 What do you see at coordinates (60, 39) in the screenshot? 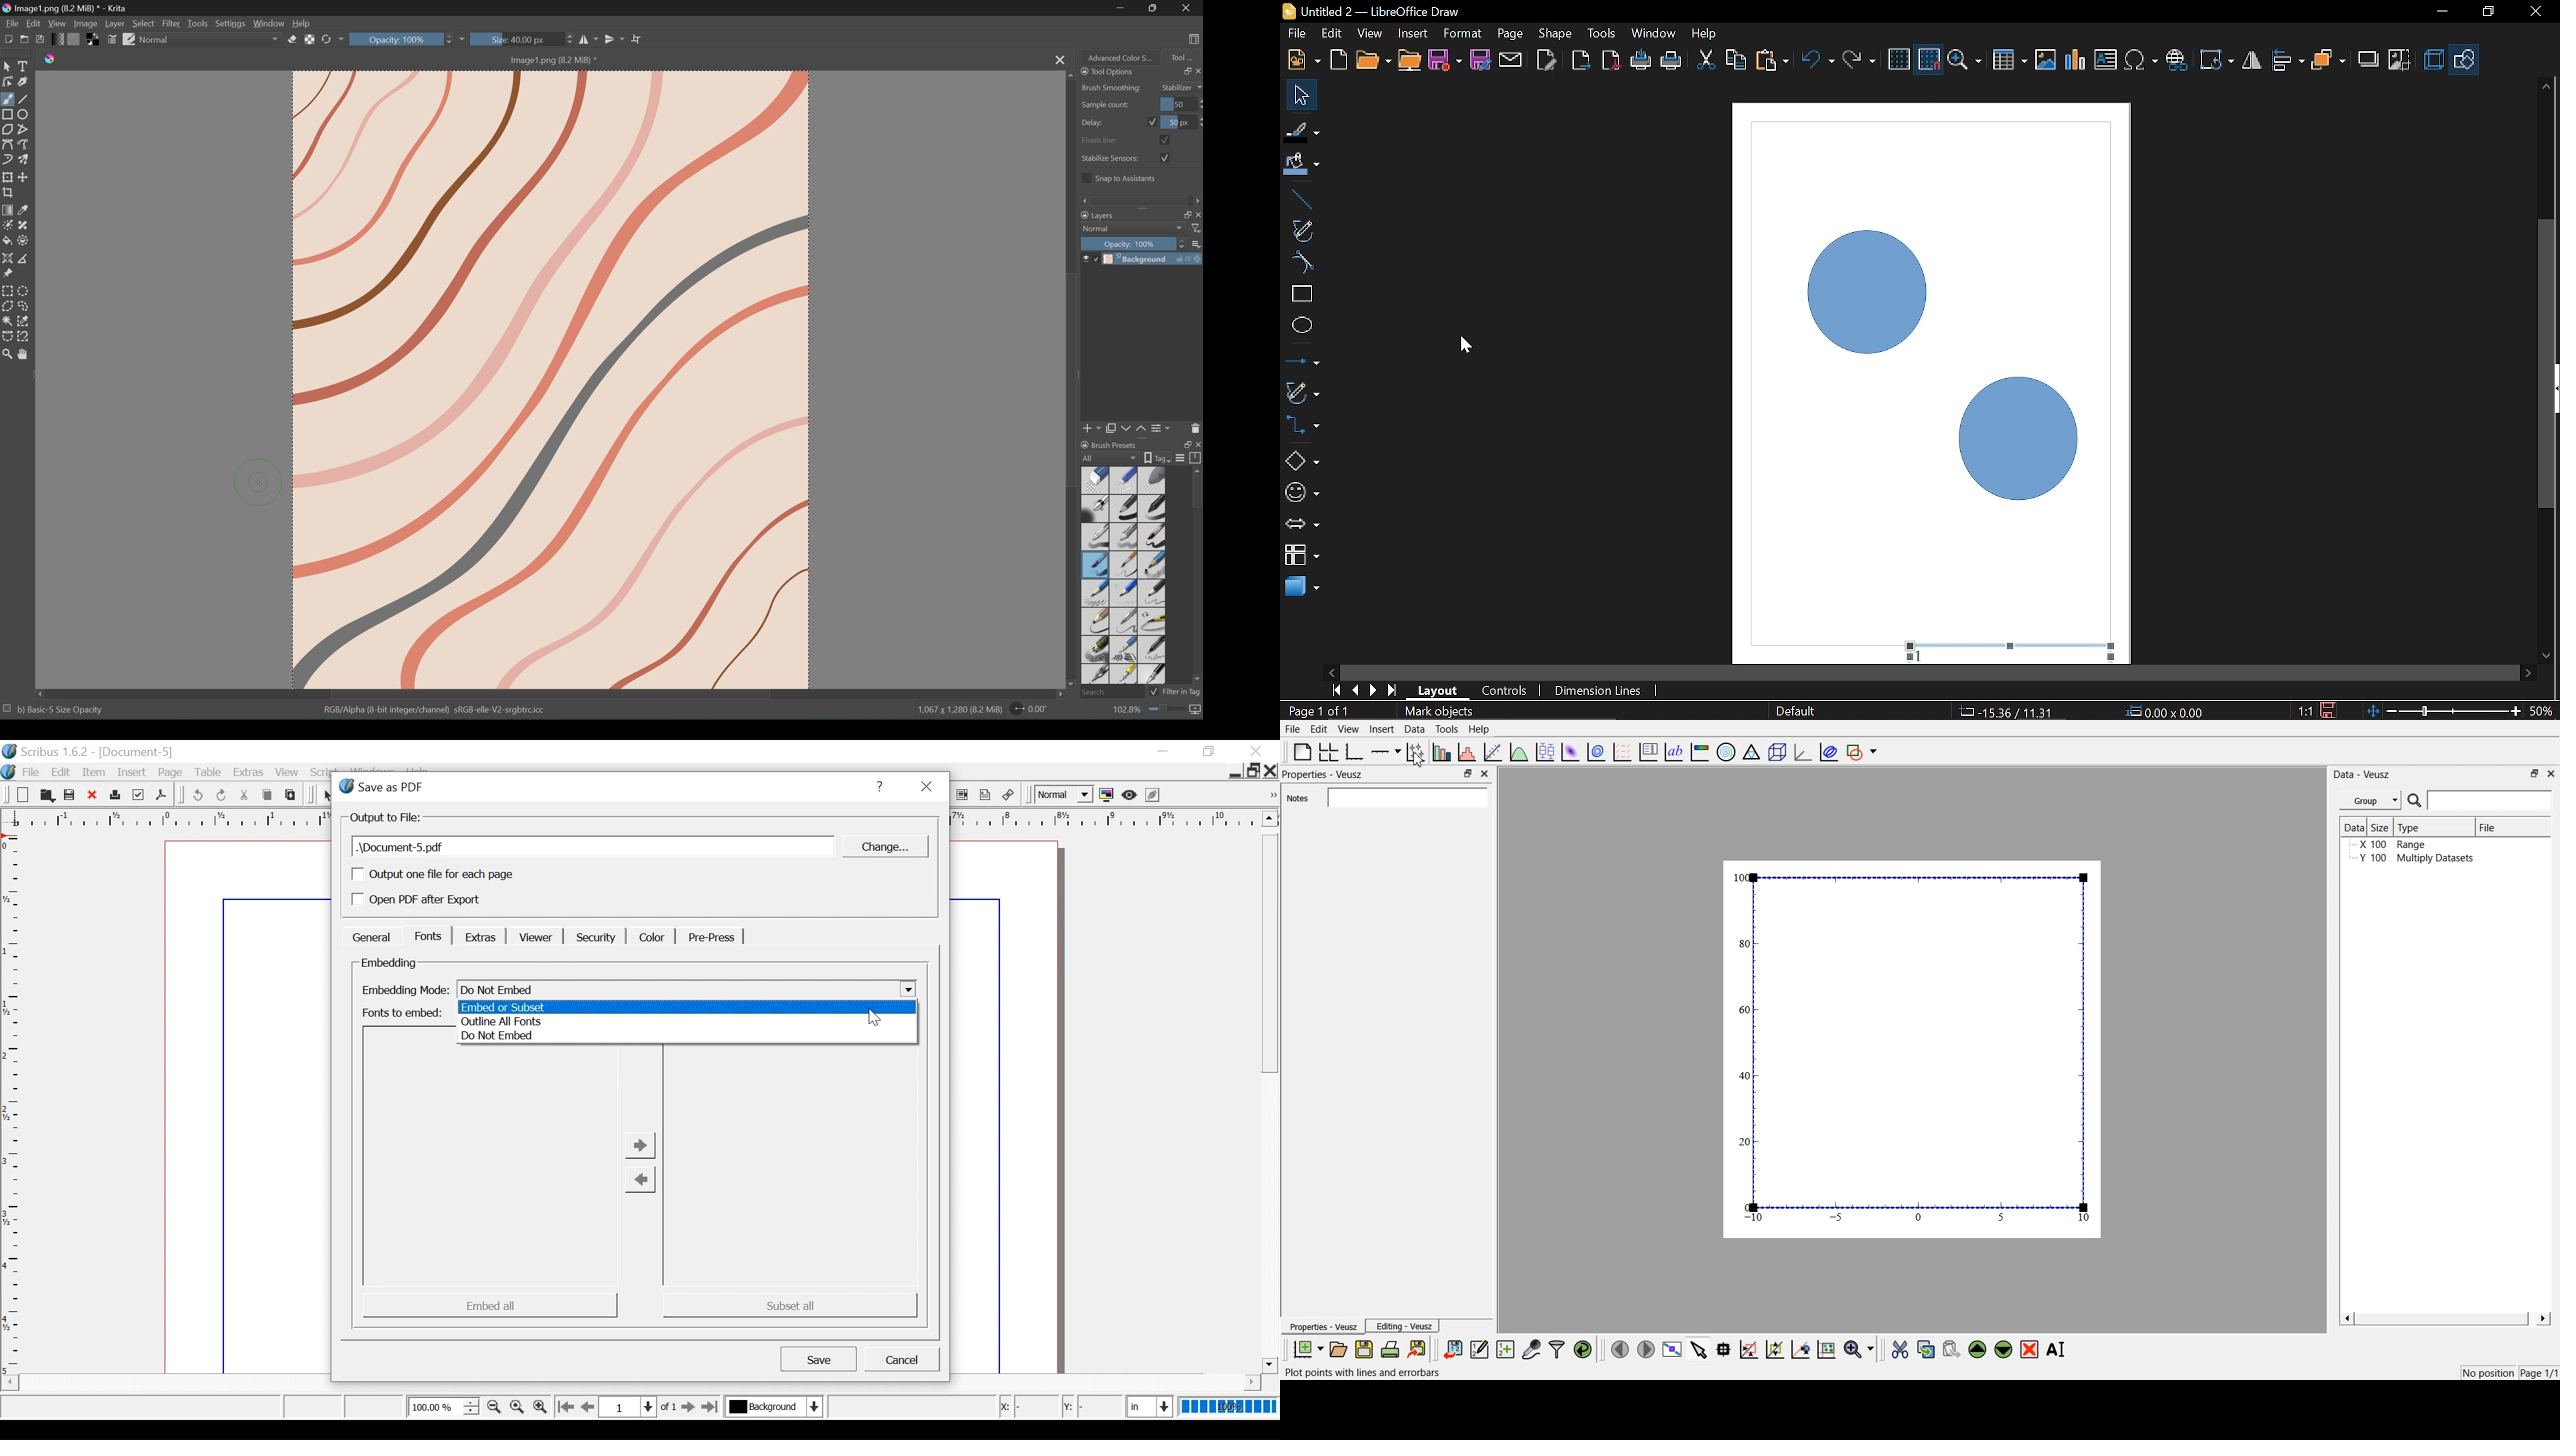
I see `Fill gradients` at bounding box center [60, 39].